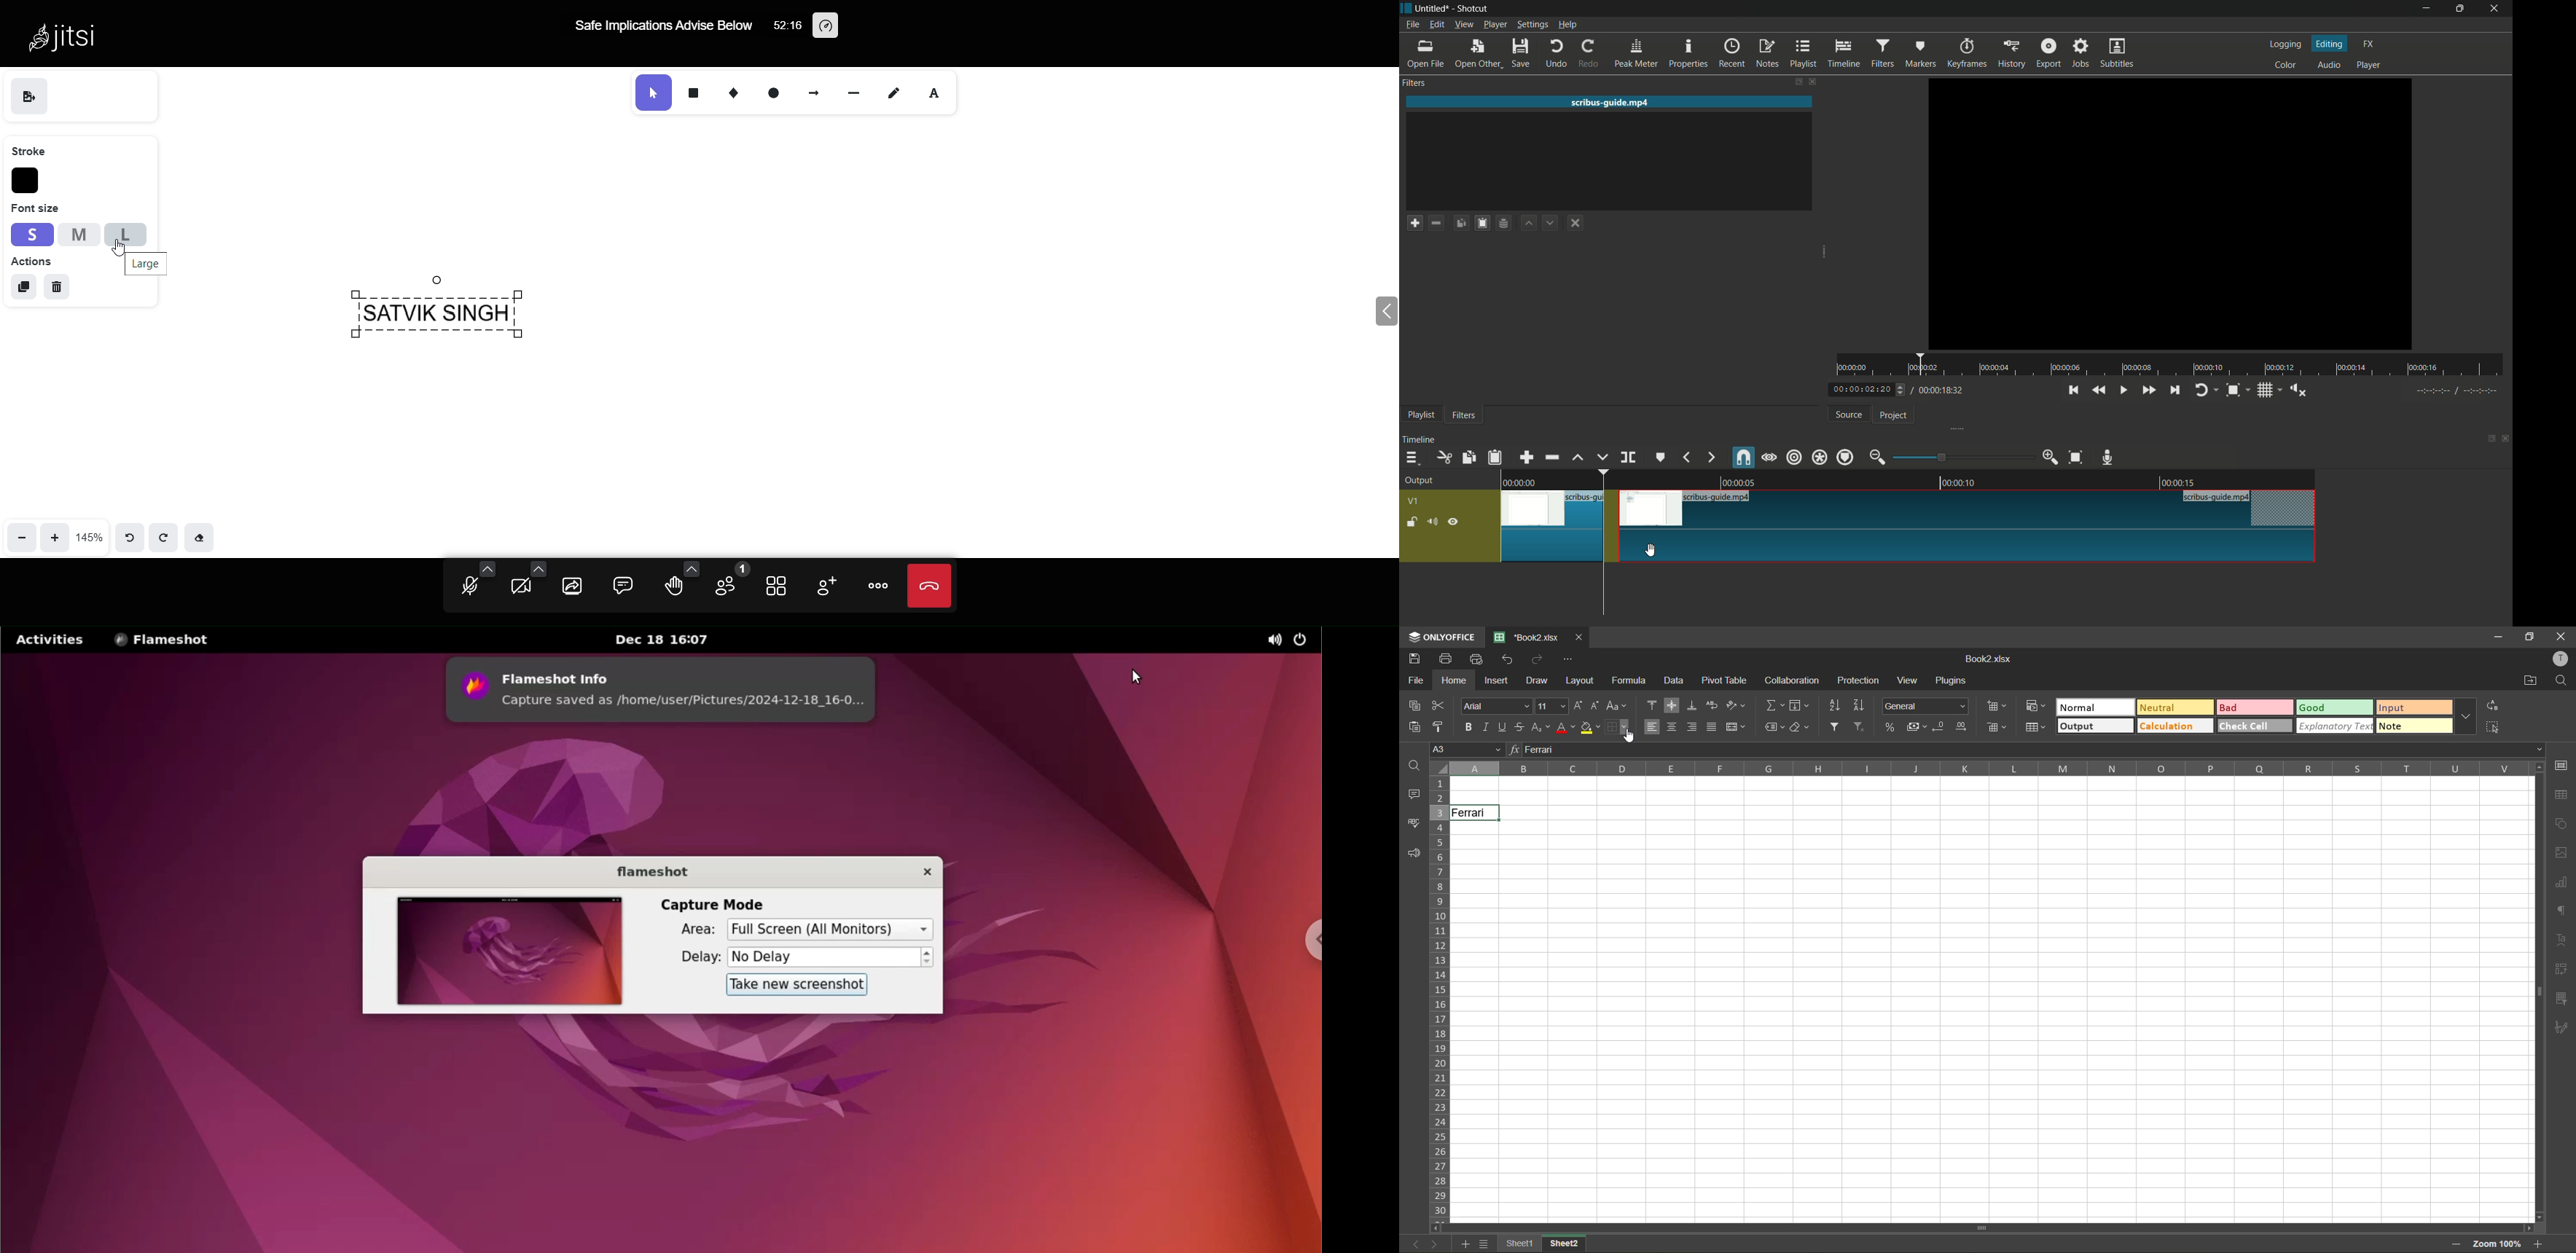 This screenshot has width=2576, height=1260. What do you see at coordinates (1845, 53) in the screenshot?
I see `timeline` at bounding box center [1845, 53].